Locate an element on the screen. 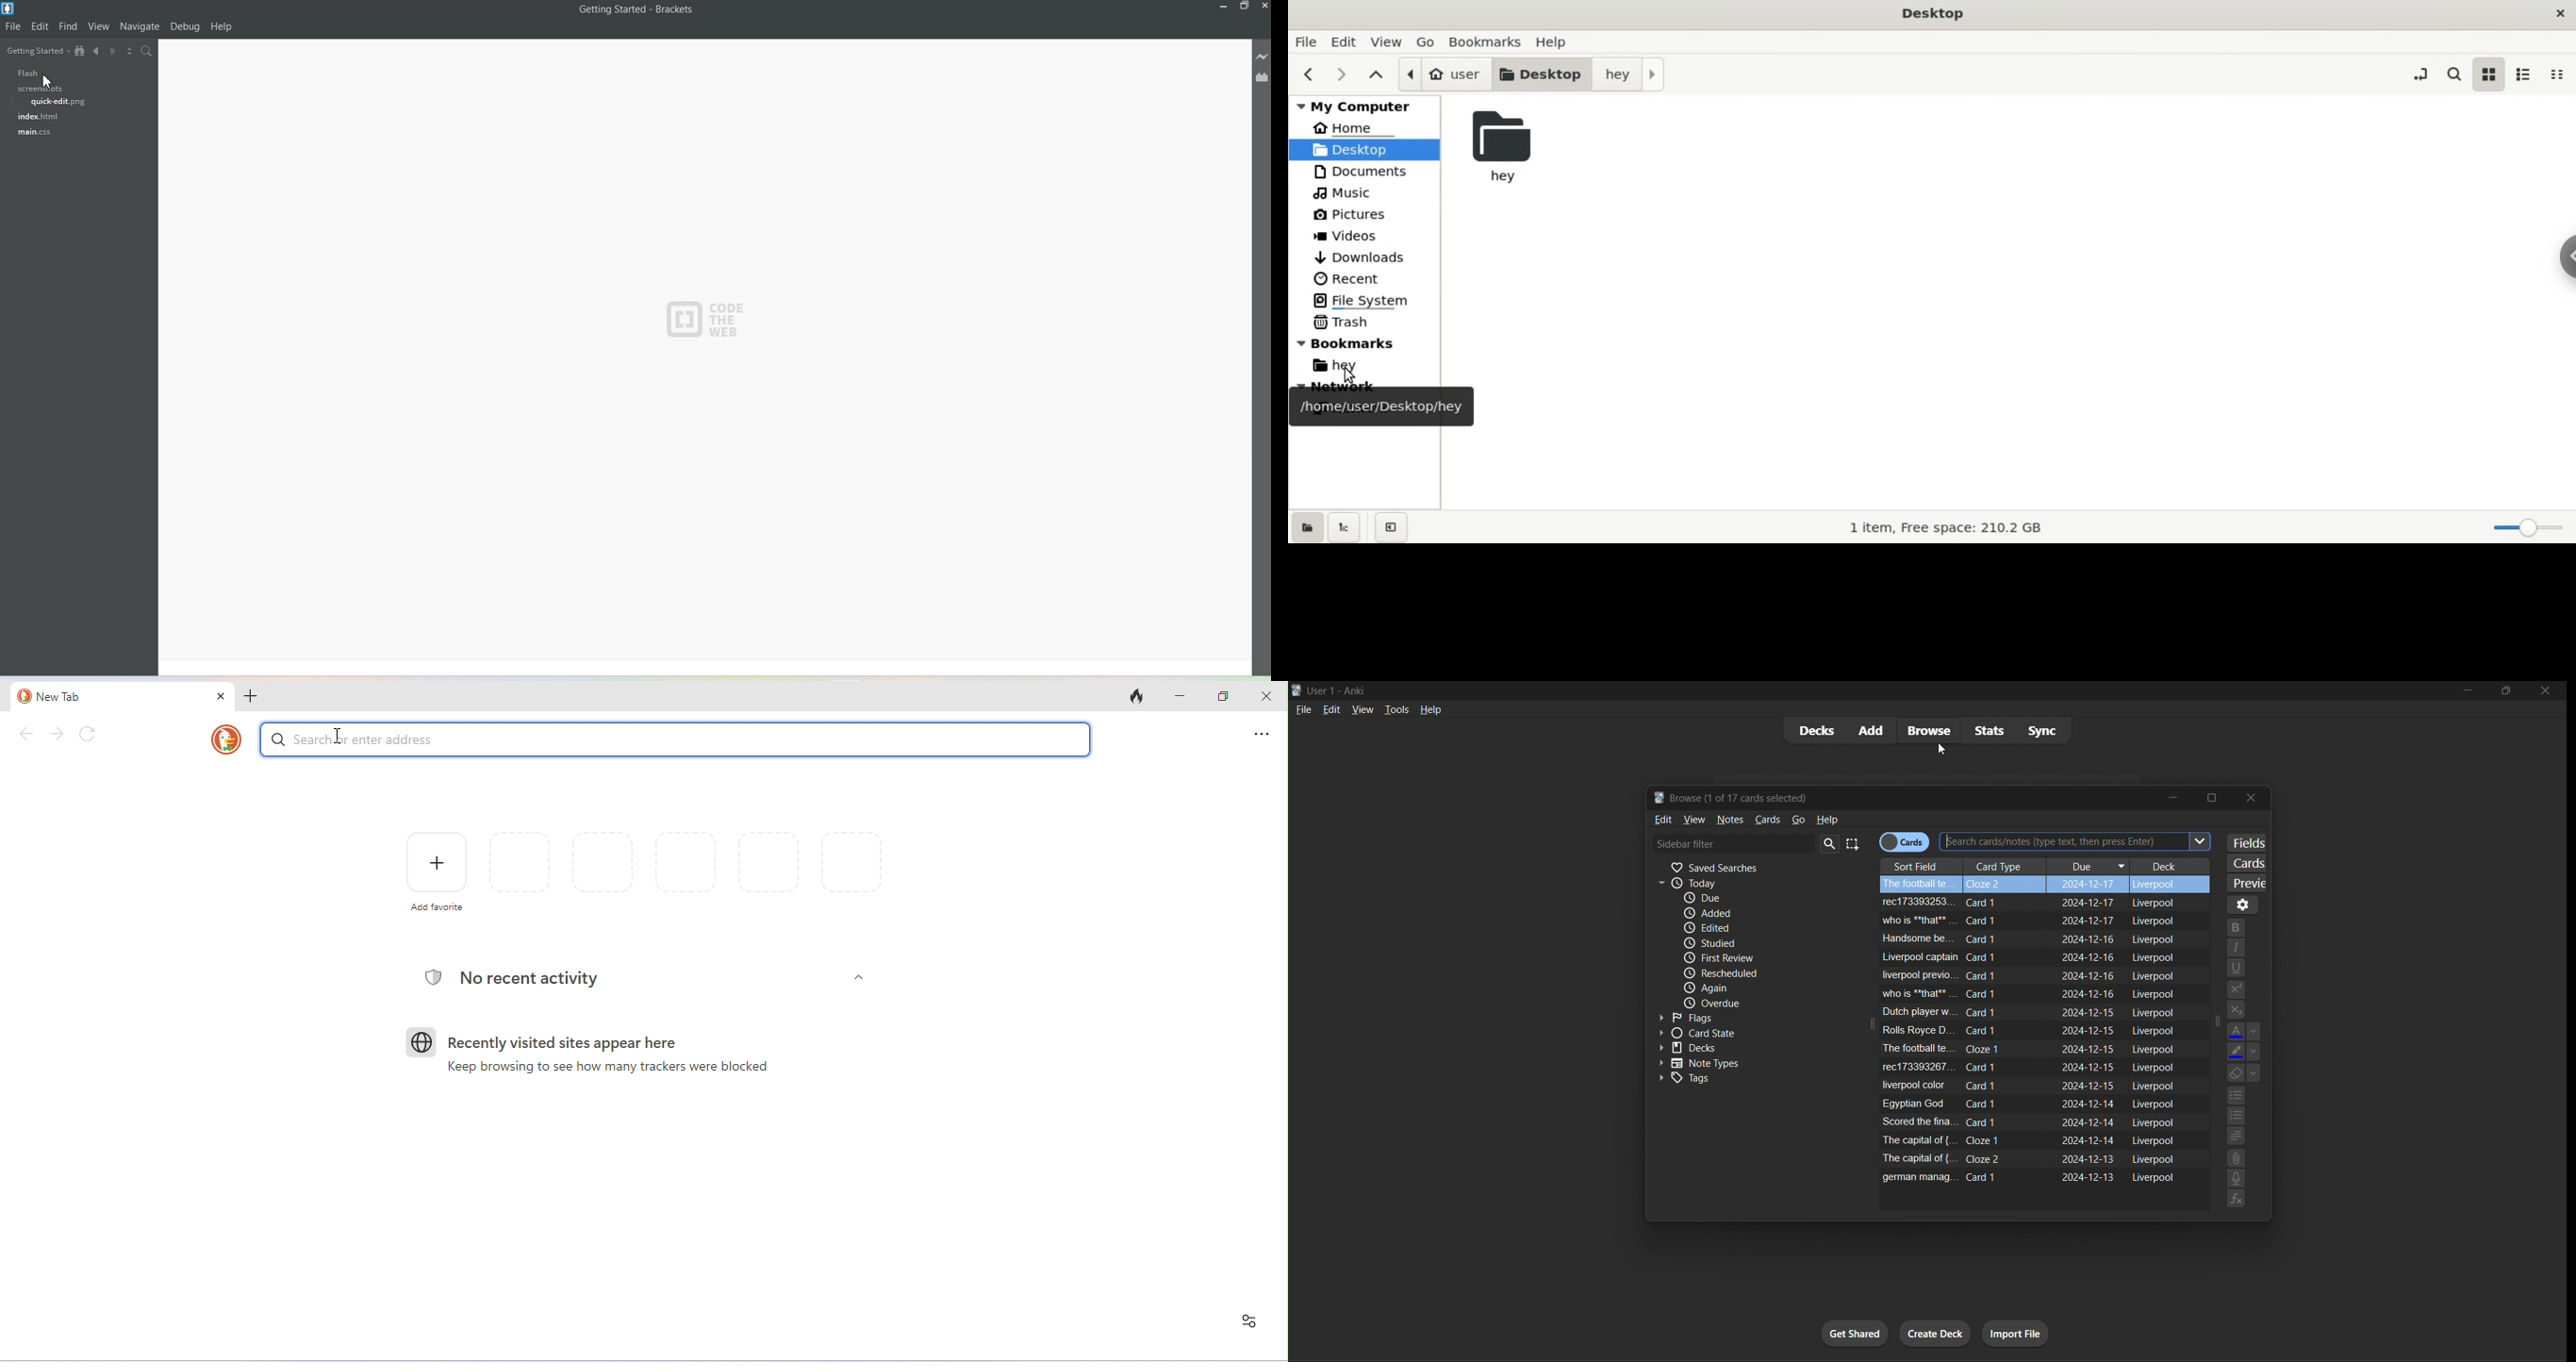 This screenshot has height=1372, width=2576. close is located at coordinates (1263, 696).